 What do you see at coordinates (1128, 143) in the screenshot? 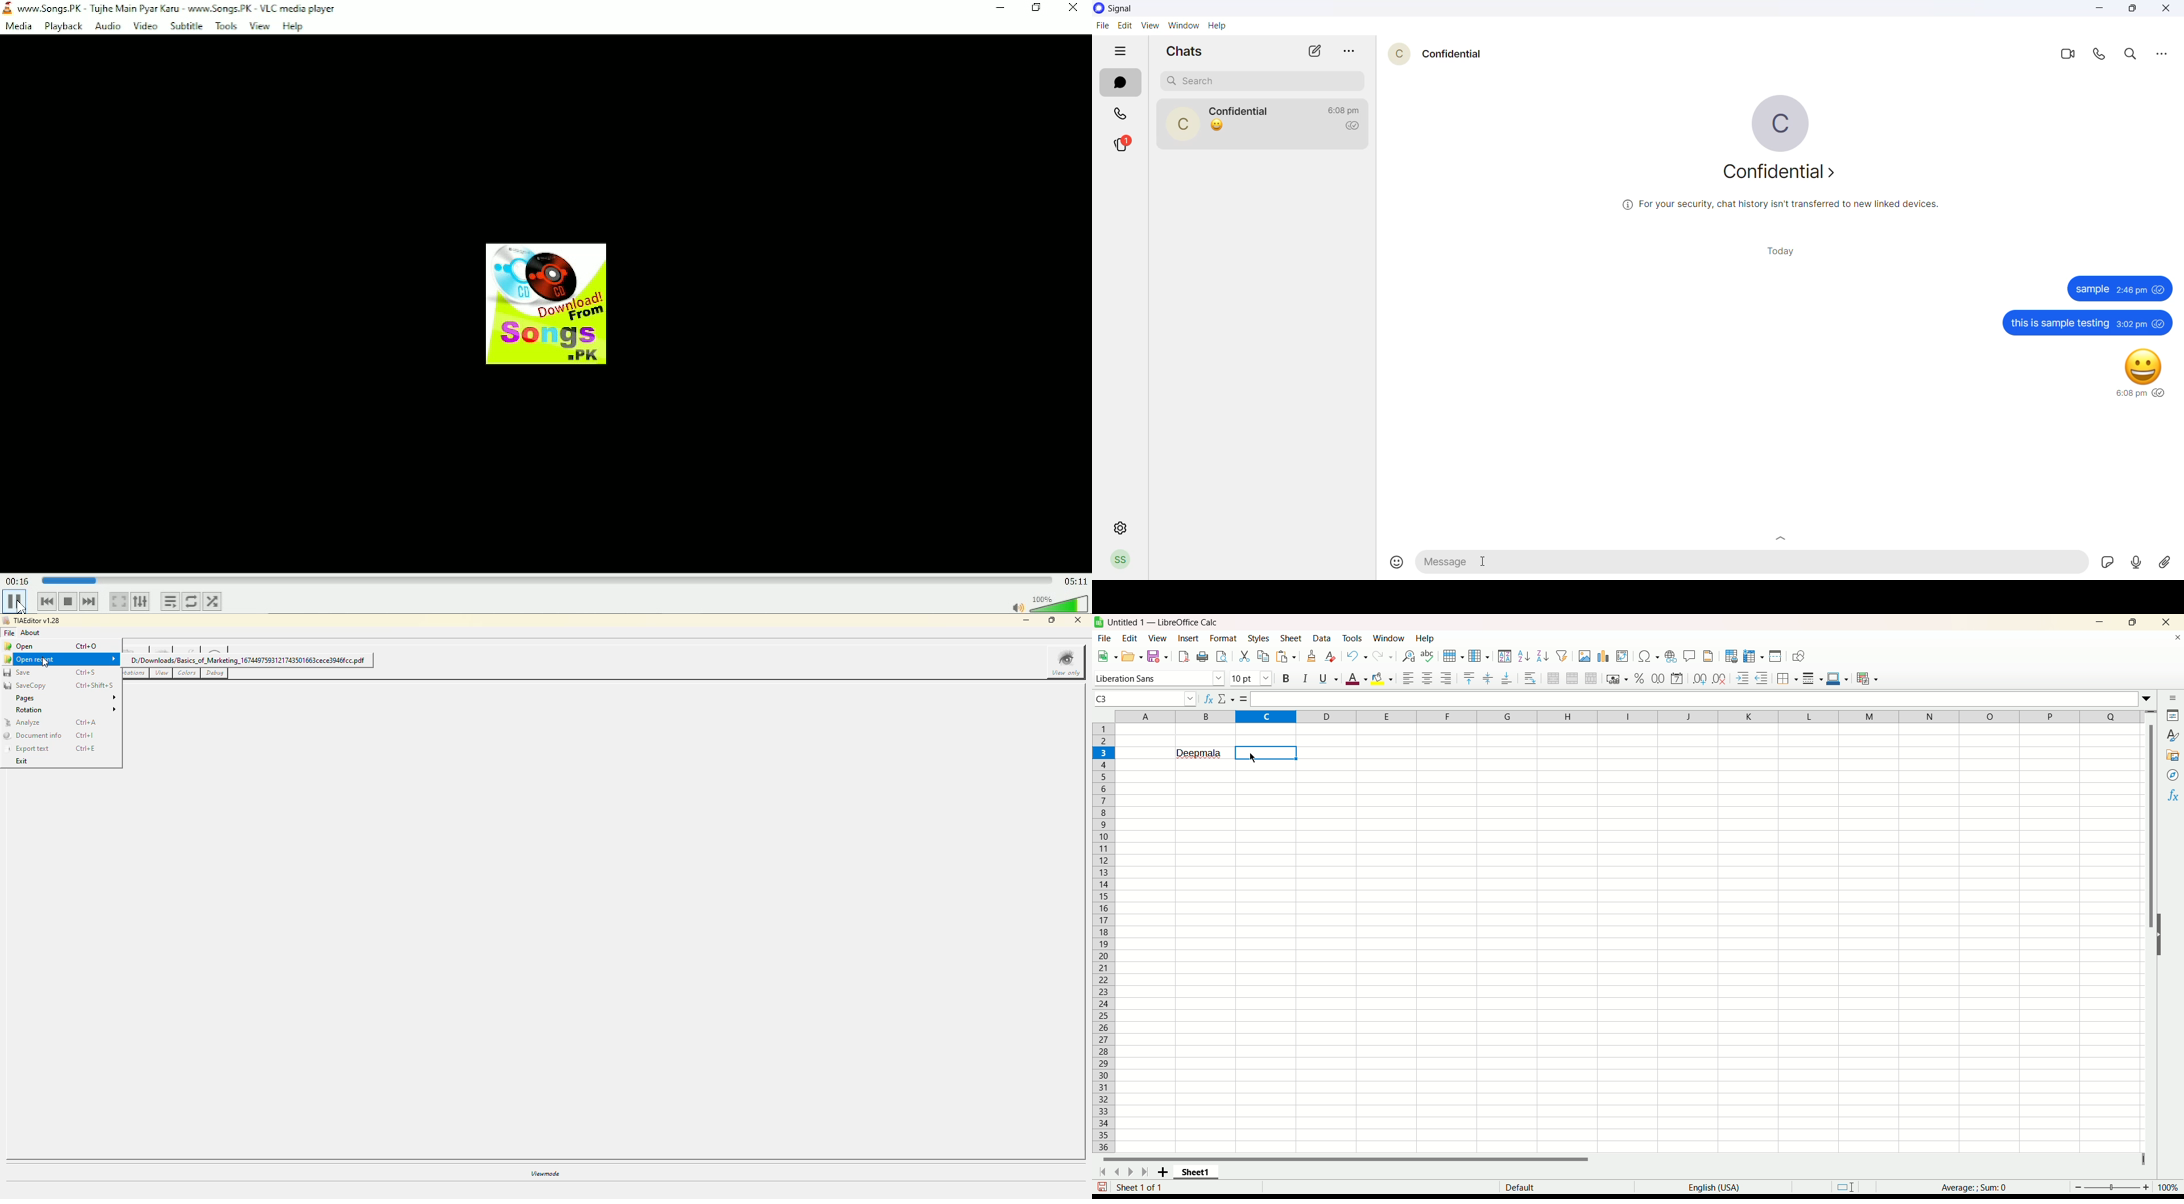
I see `stories` at bounding box center [1128, 143].